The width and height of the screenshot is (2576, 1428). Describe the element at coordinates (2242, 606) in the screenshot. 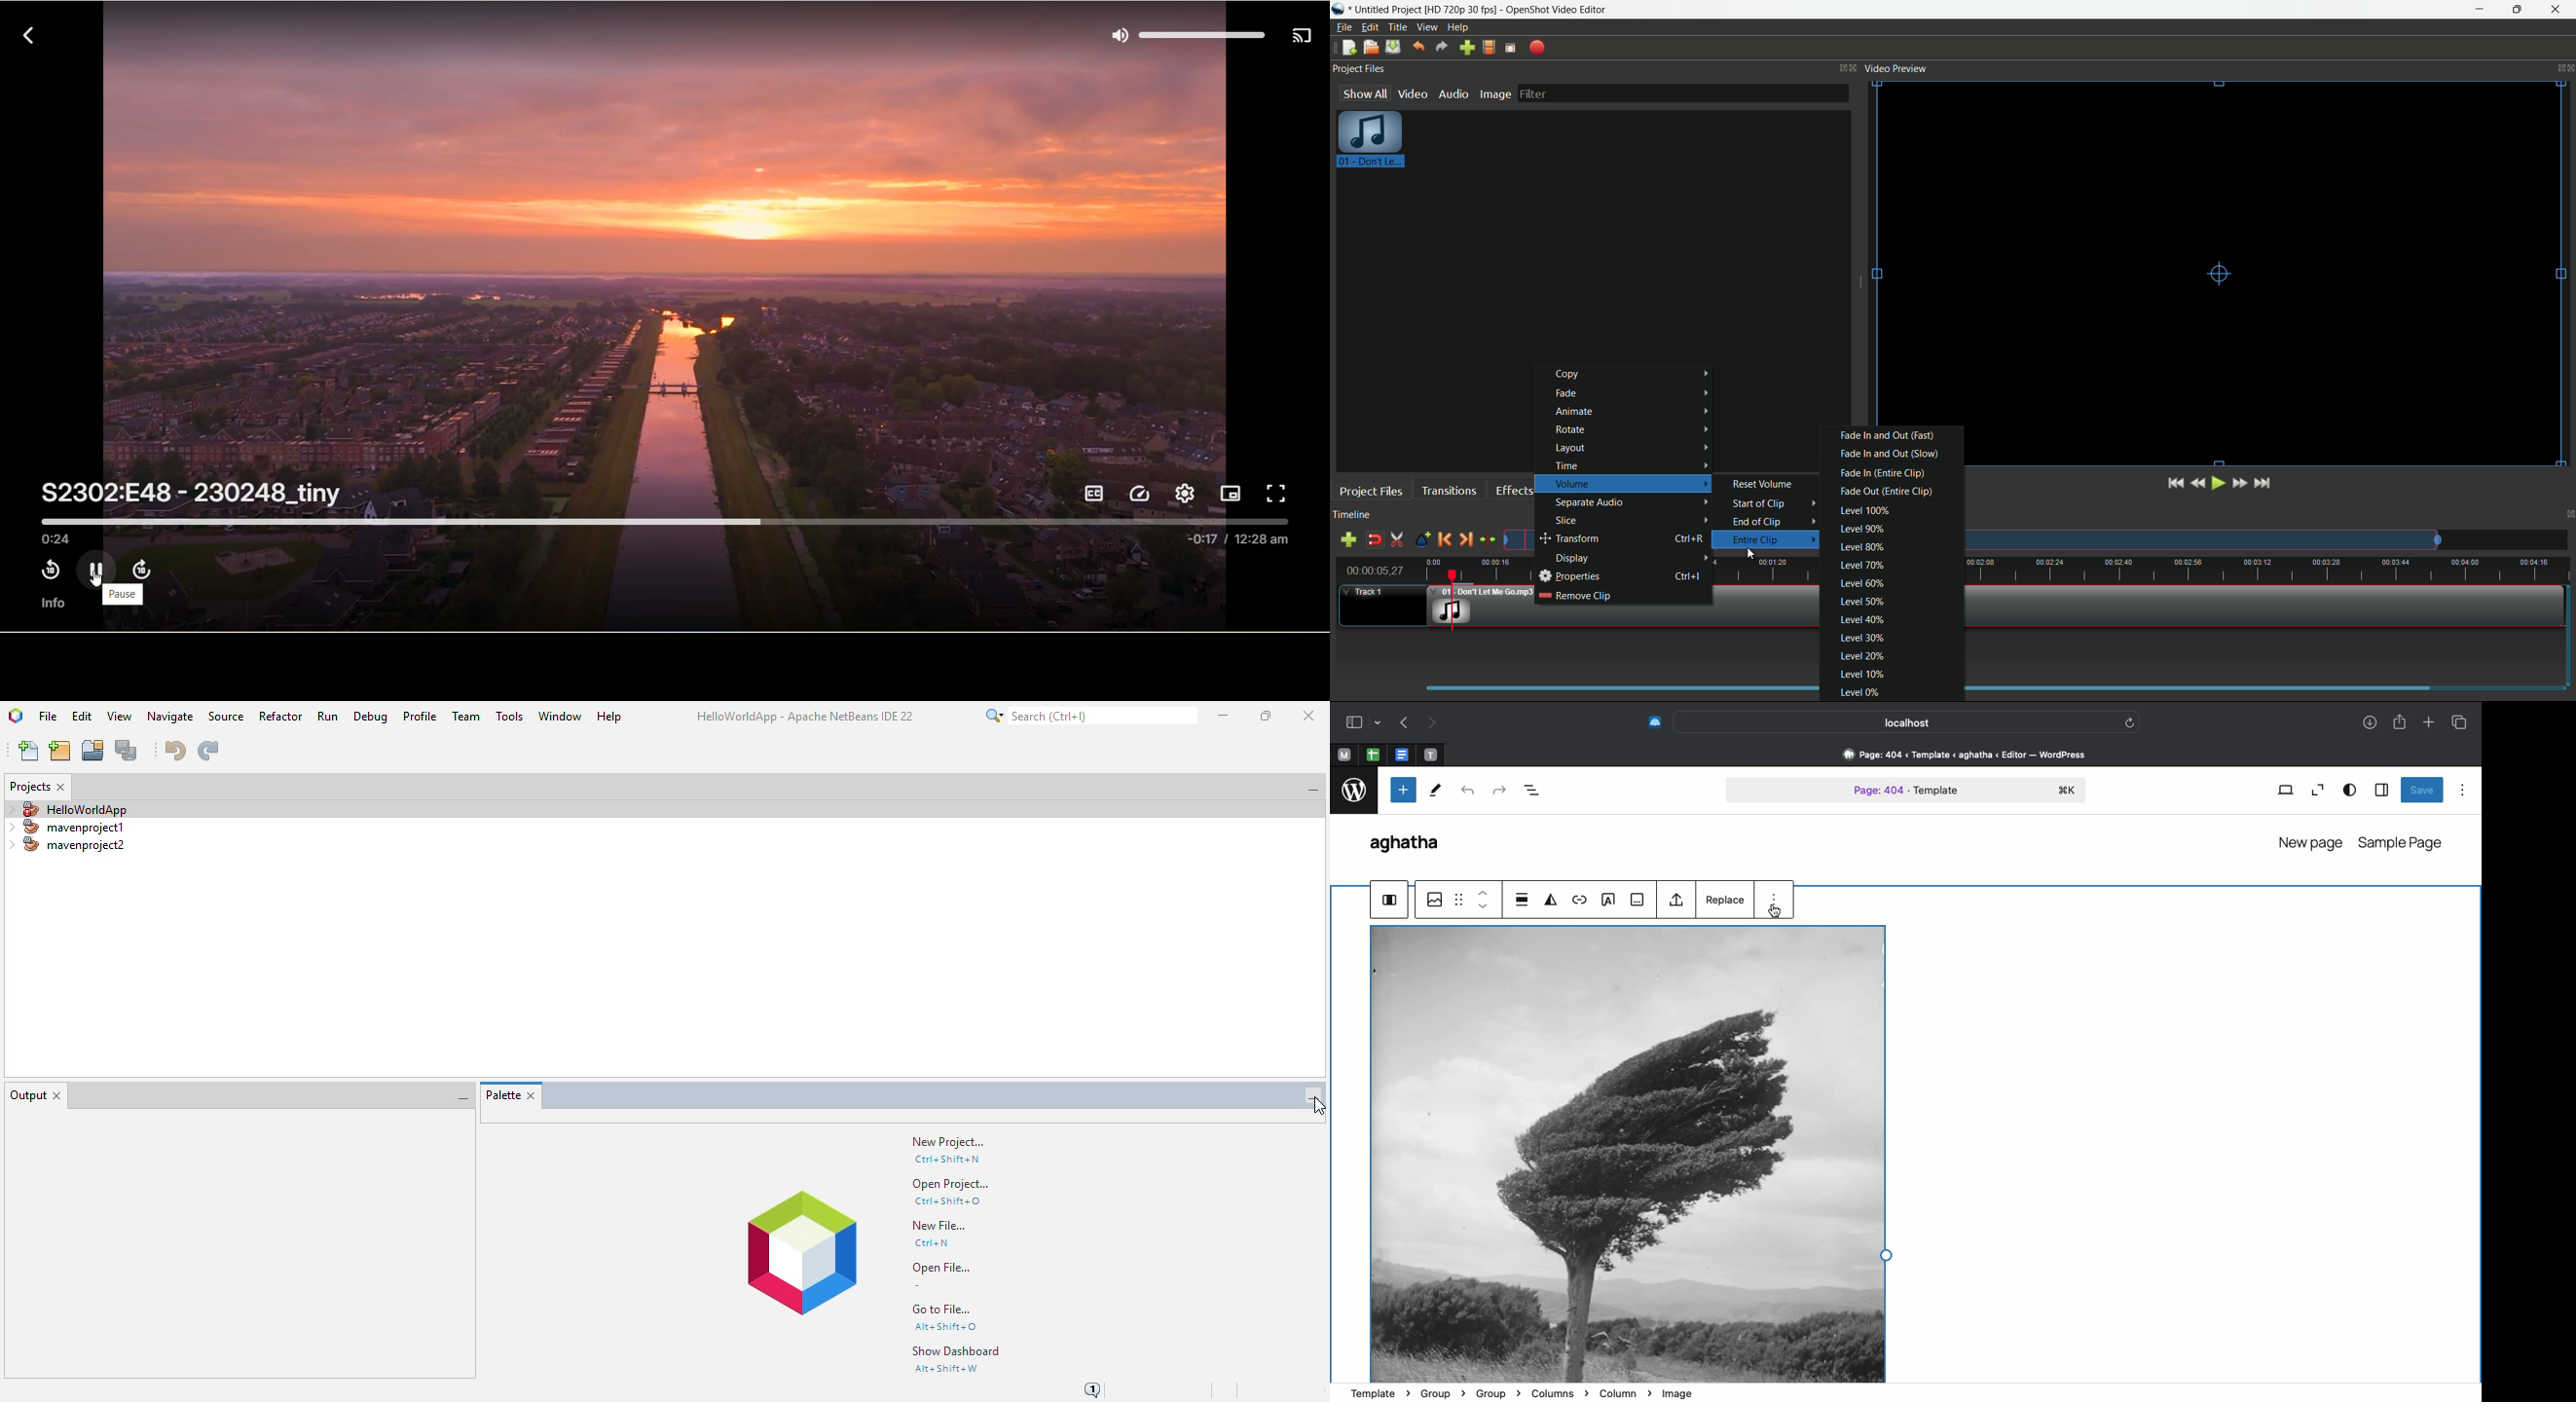

I see `video in timeline` at that location.